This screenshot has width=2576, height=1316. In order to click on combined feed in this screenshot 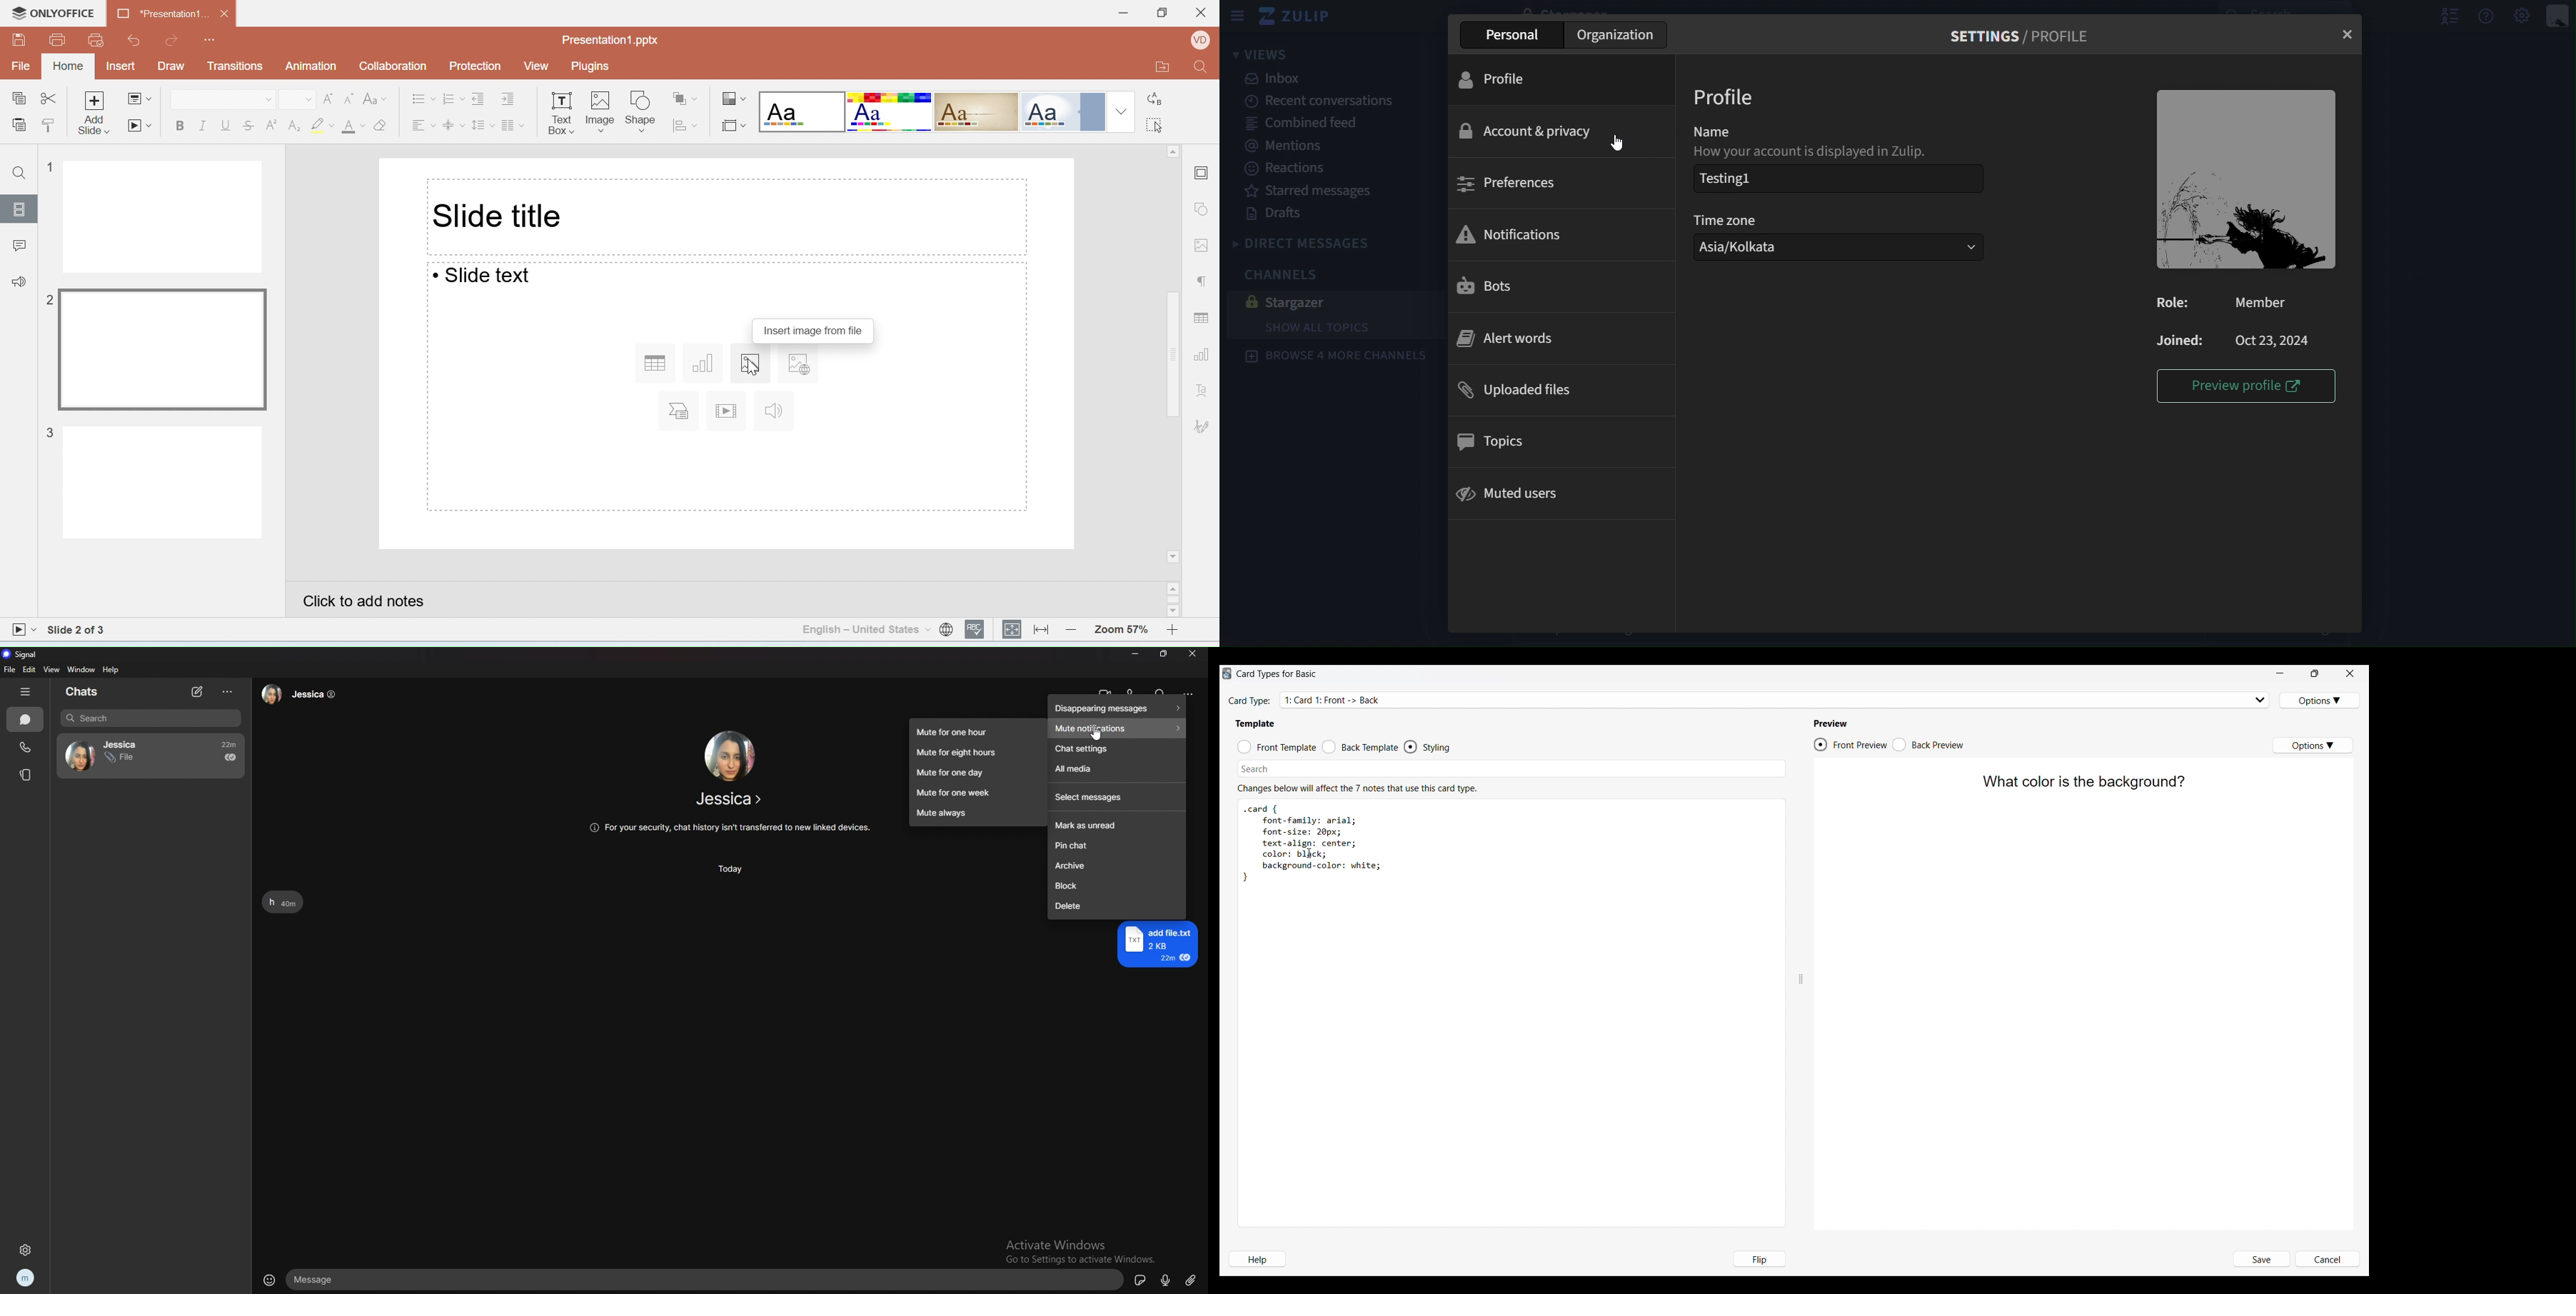, I will do `click(1304, 123)`.